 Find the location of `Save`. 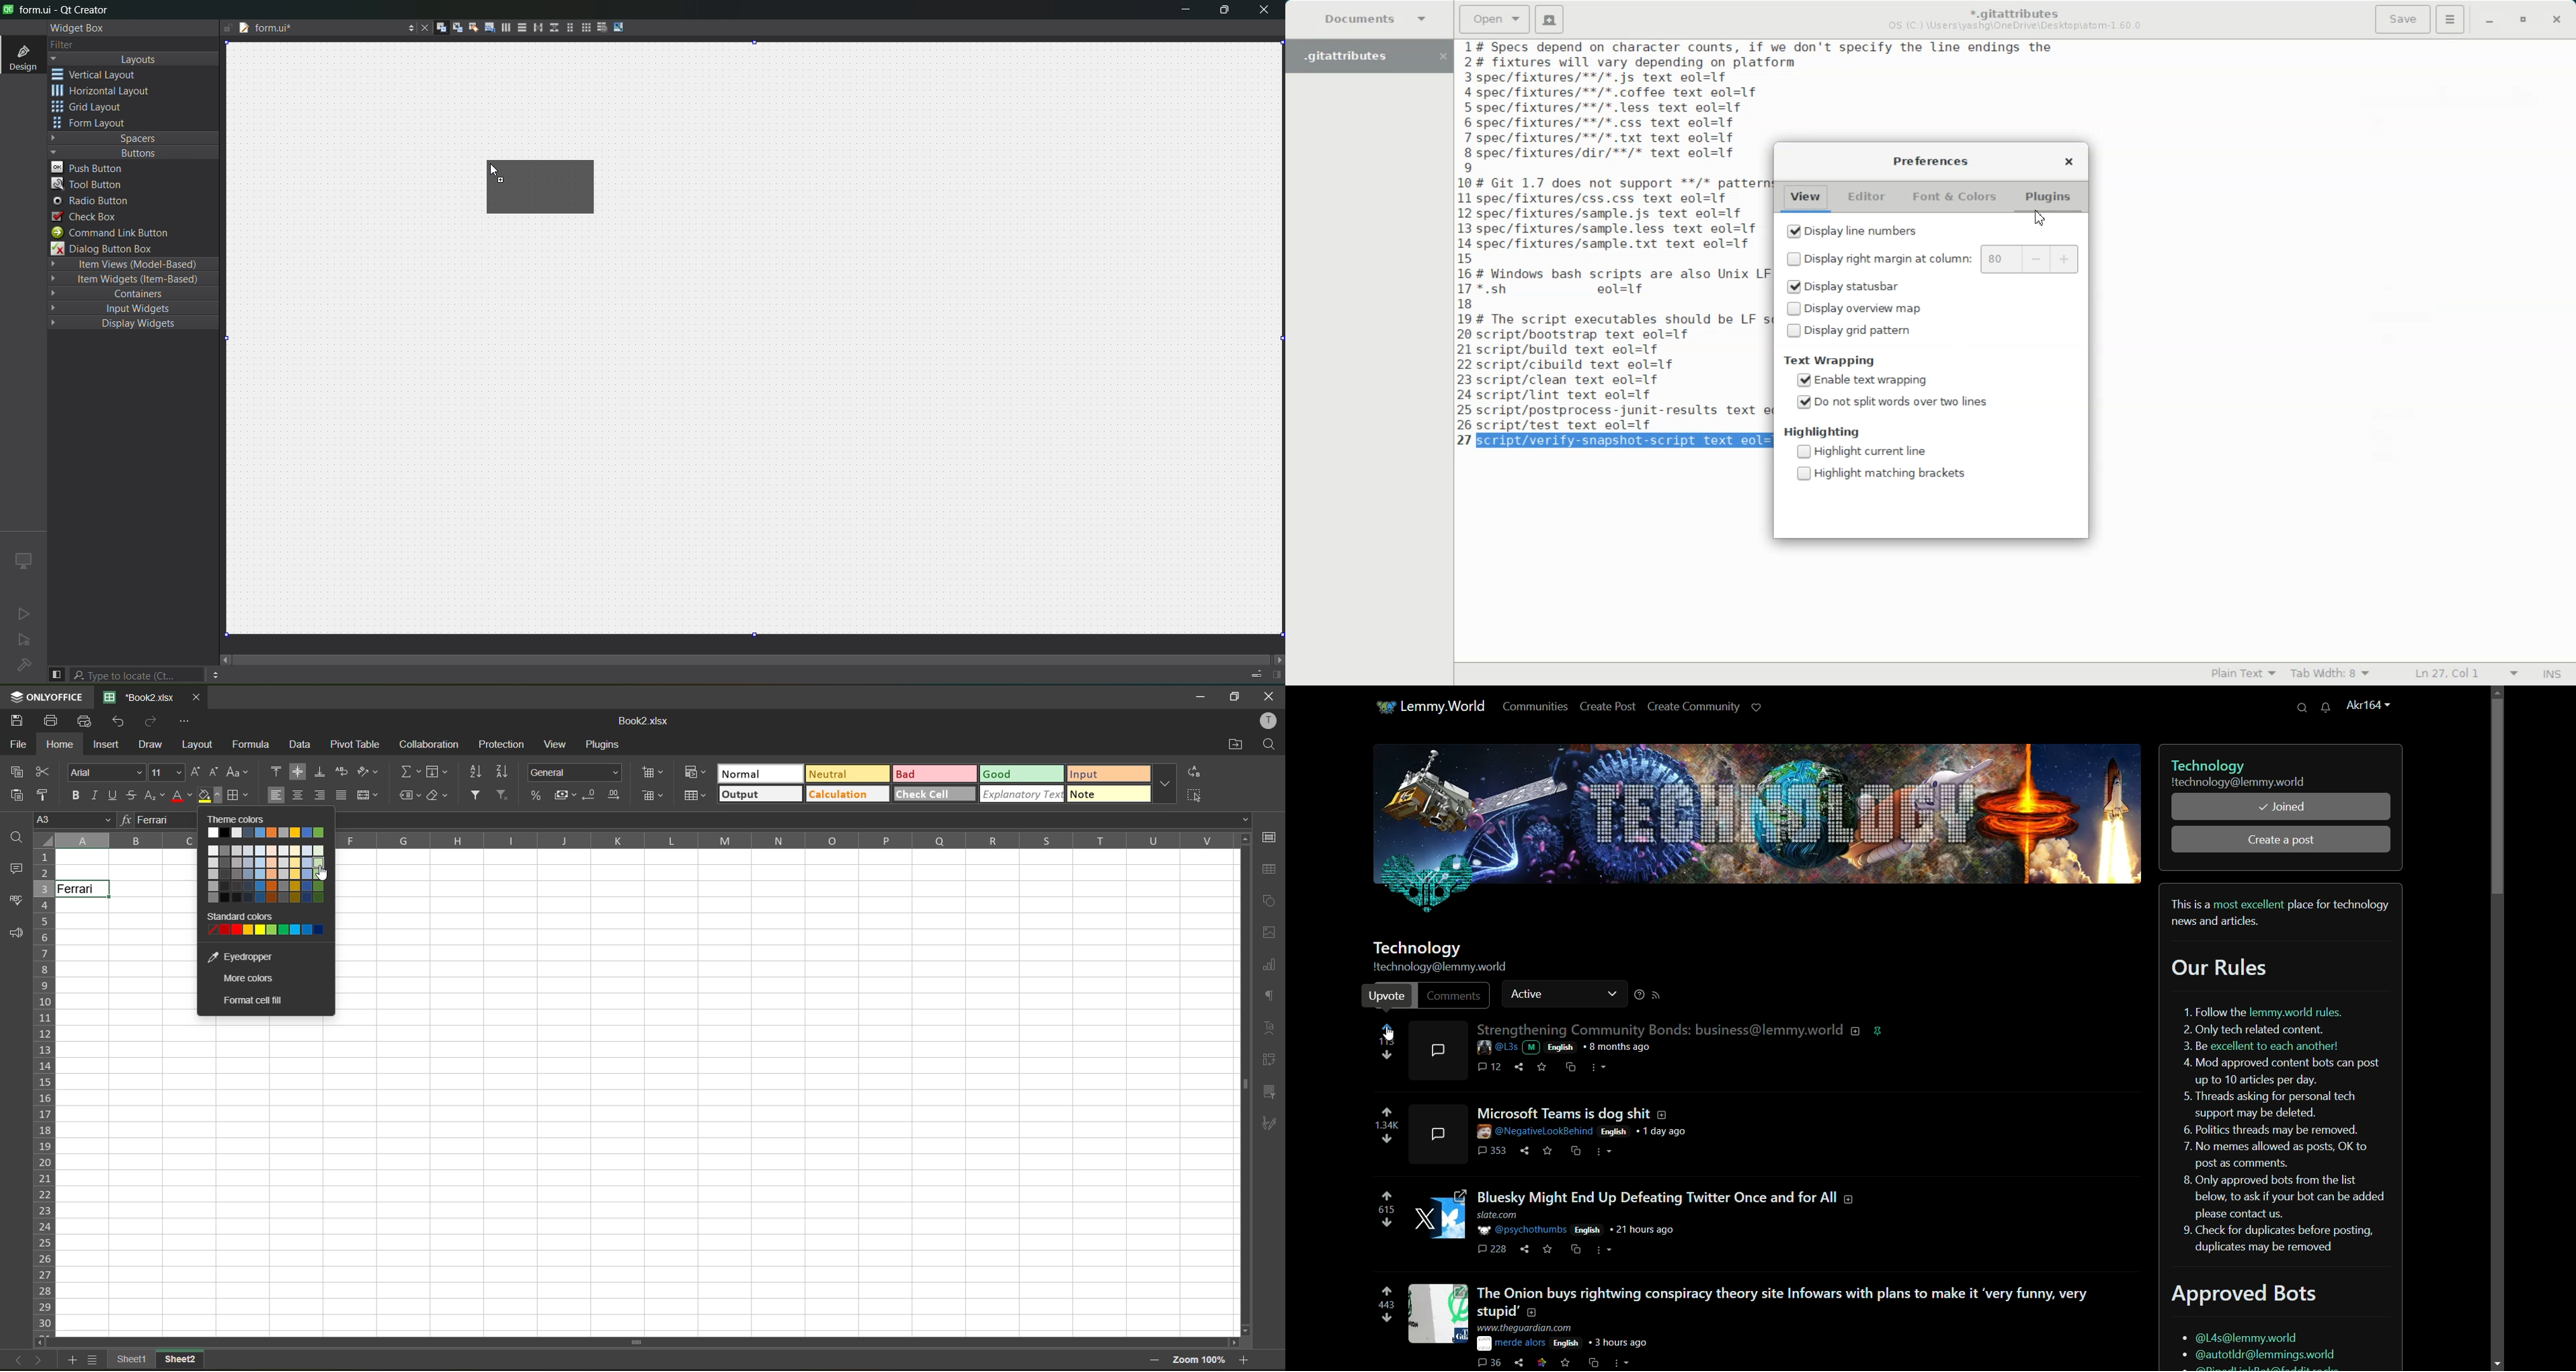

Save is located at coordinates (2402, 19).